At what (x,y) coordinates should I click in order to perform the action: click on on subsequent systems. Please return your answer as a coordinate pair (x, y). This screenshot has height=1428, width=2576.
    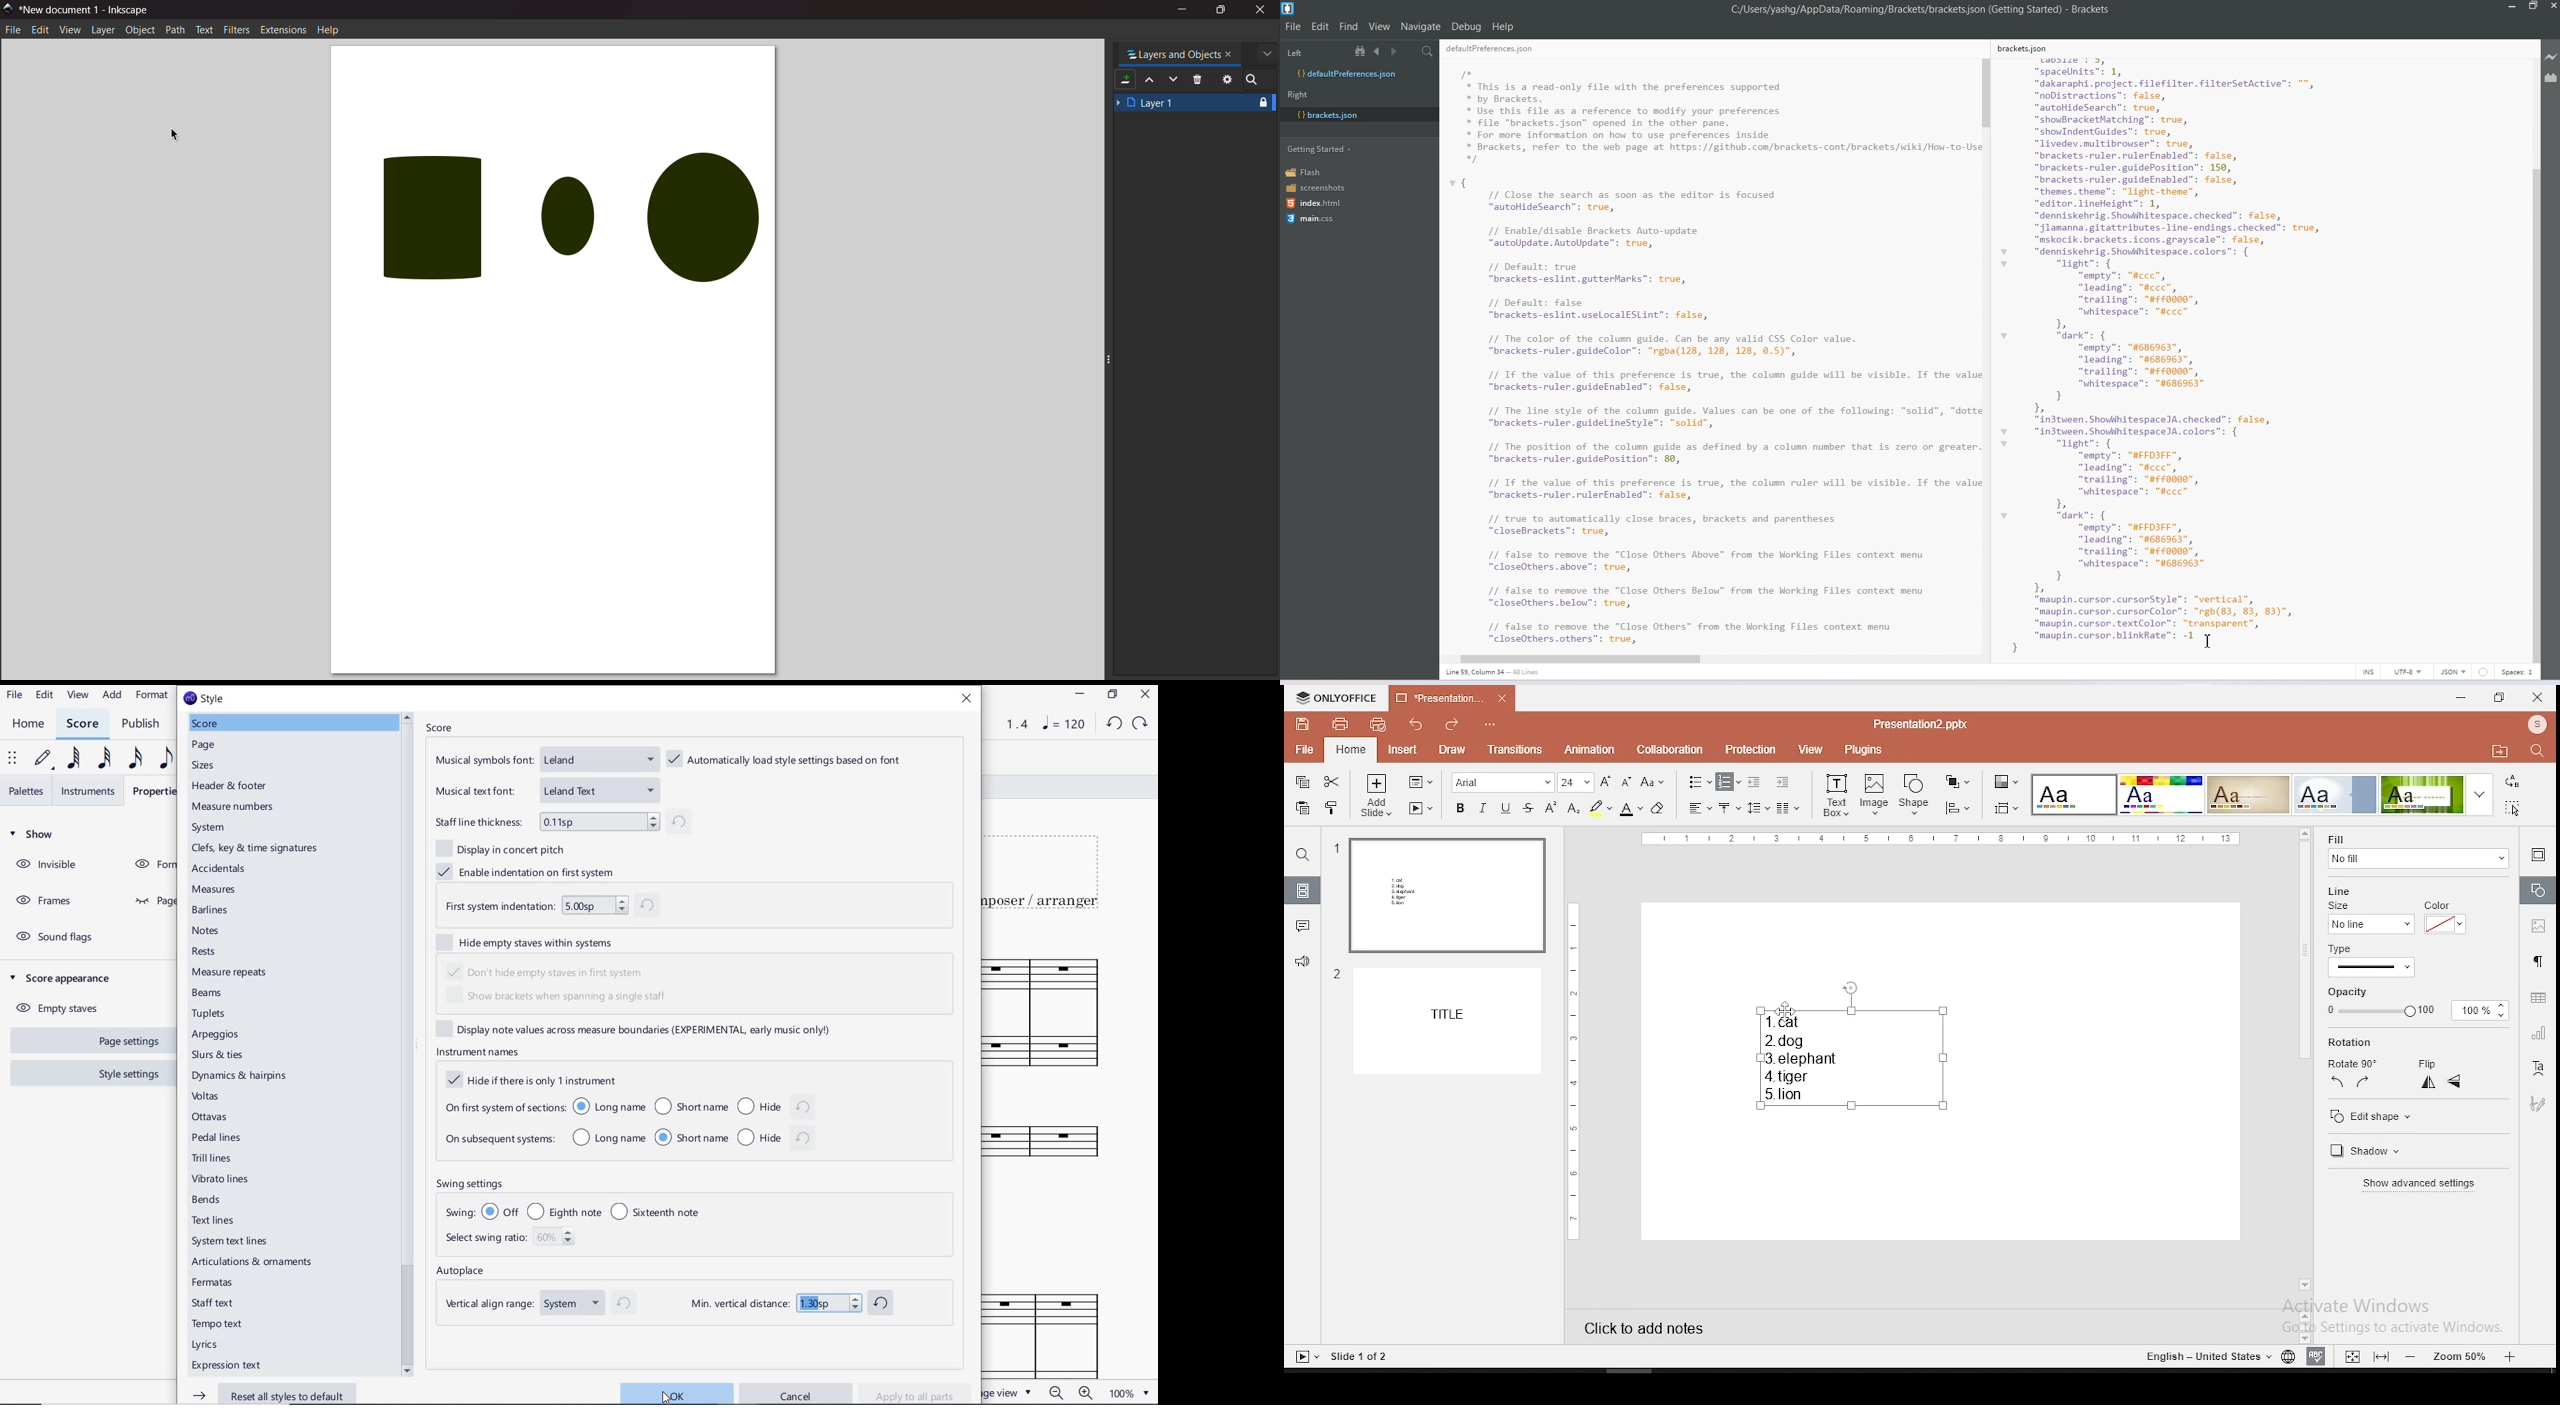
    Looking at the image, I should click on (499, 1141).